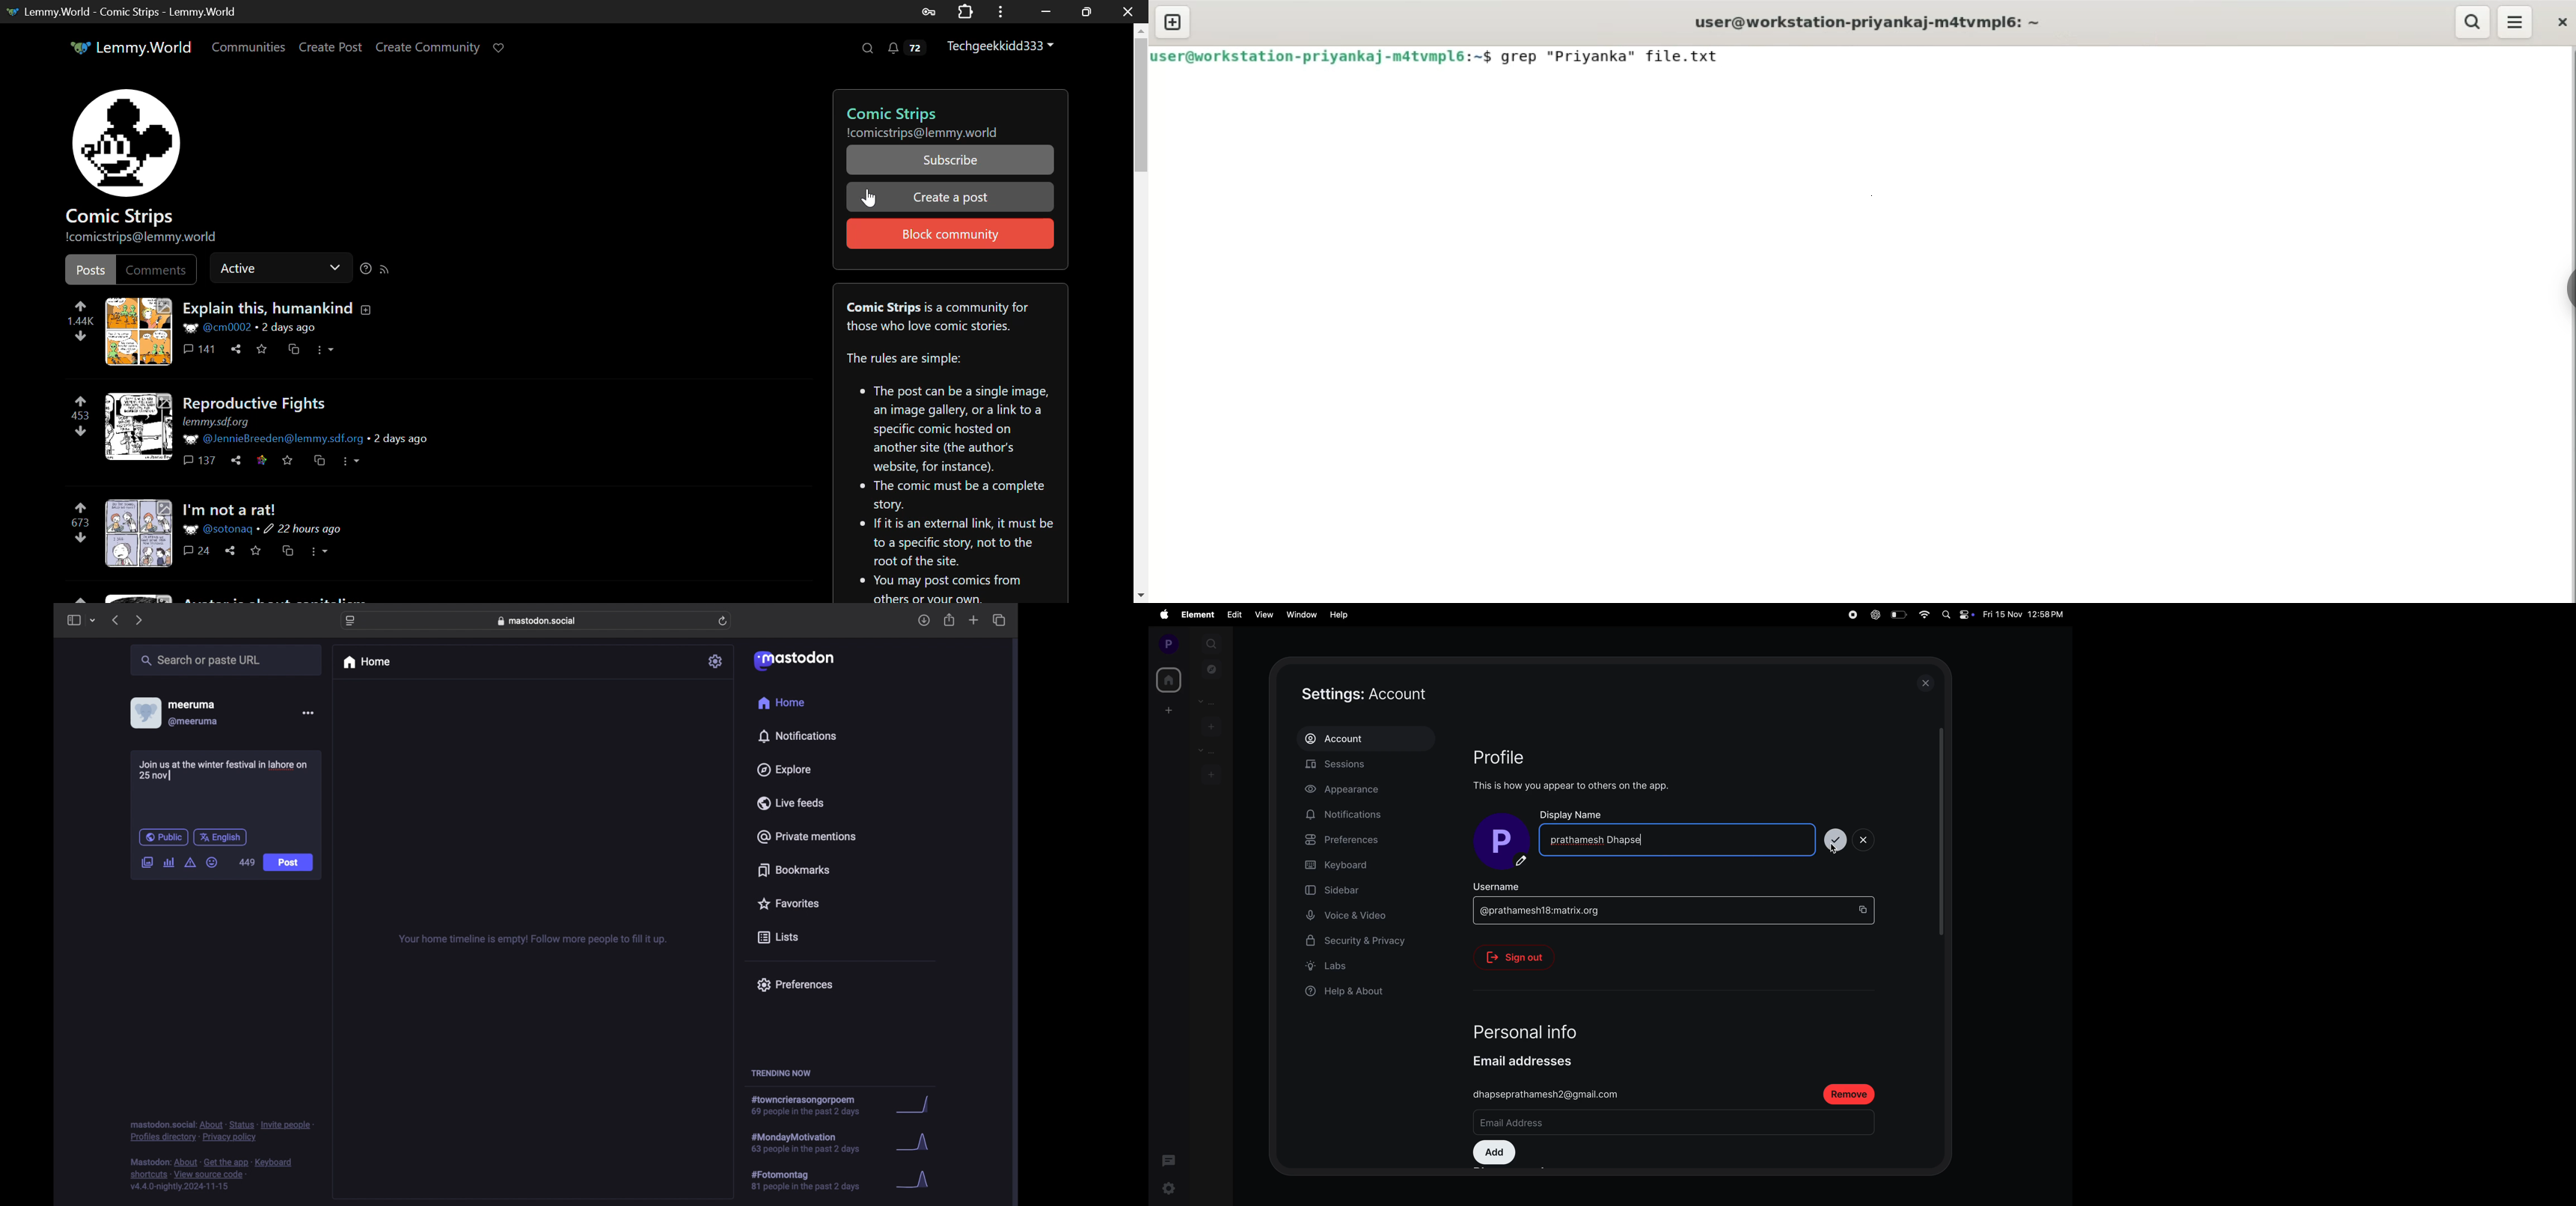 This screenshot has width=2576, height=1232. I want to click on close, so click(1929, 683).